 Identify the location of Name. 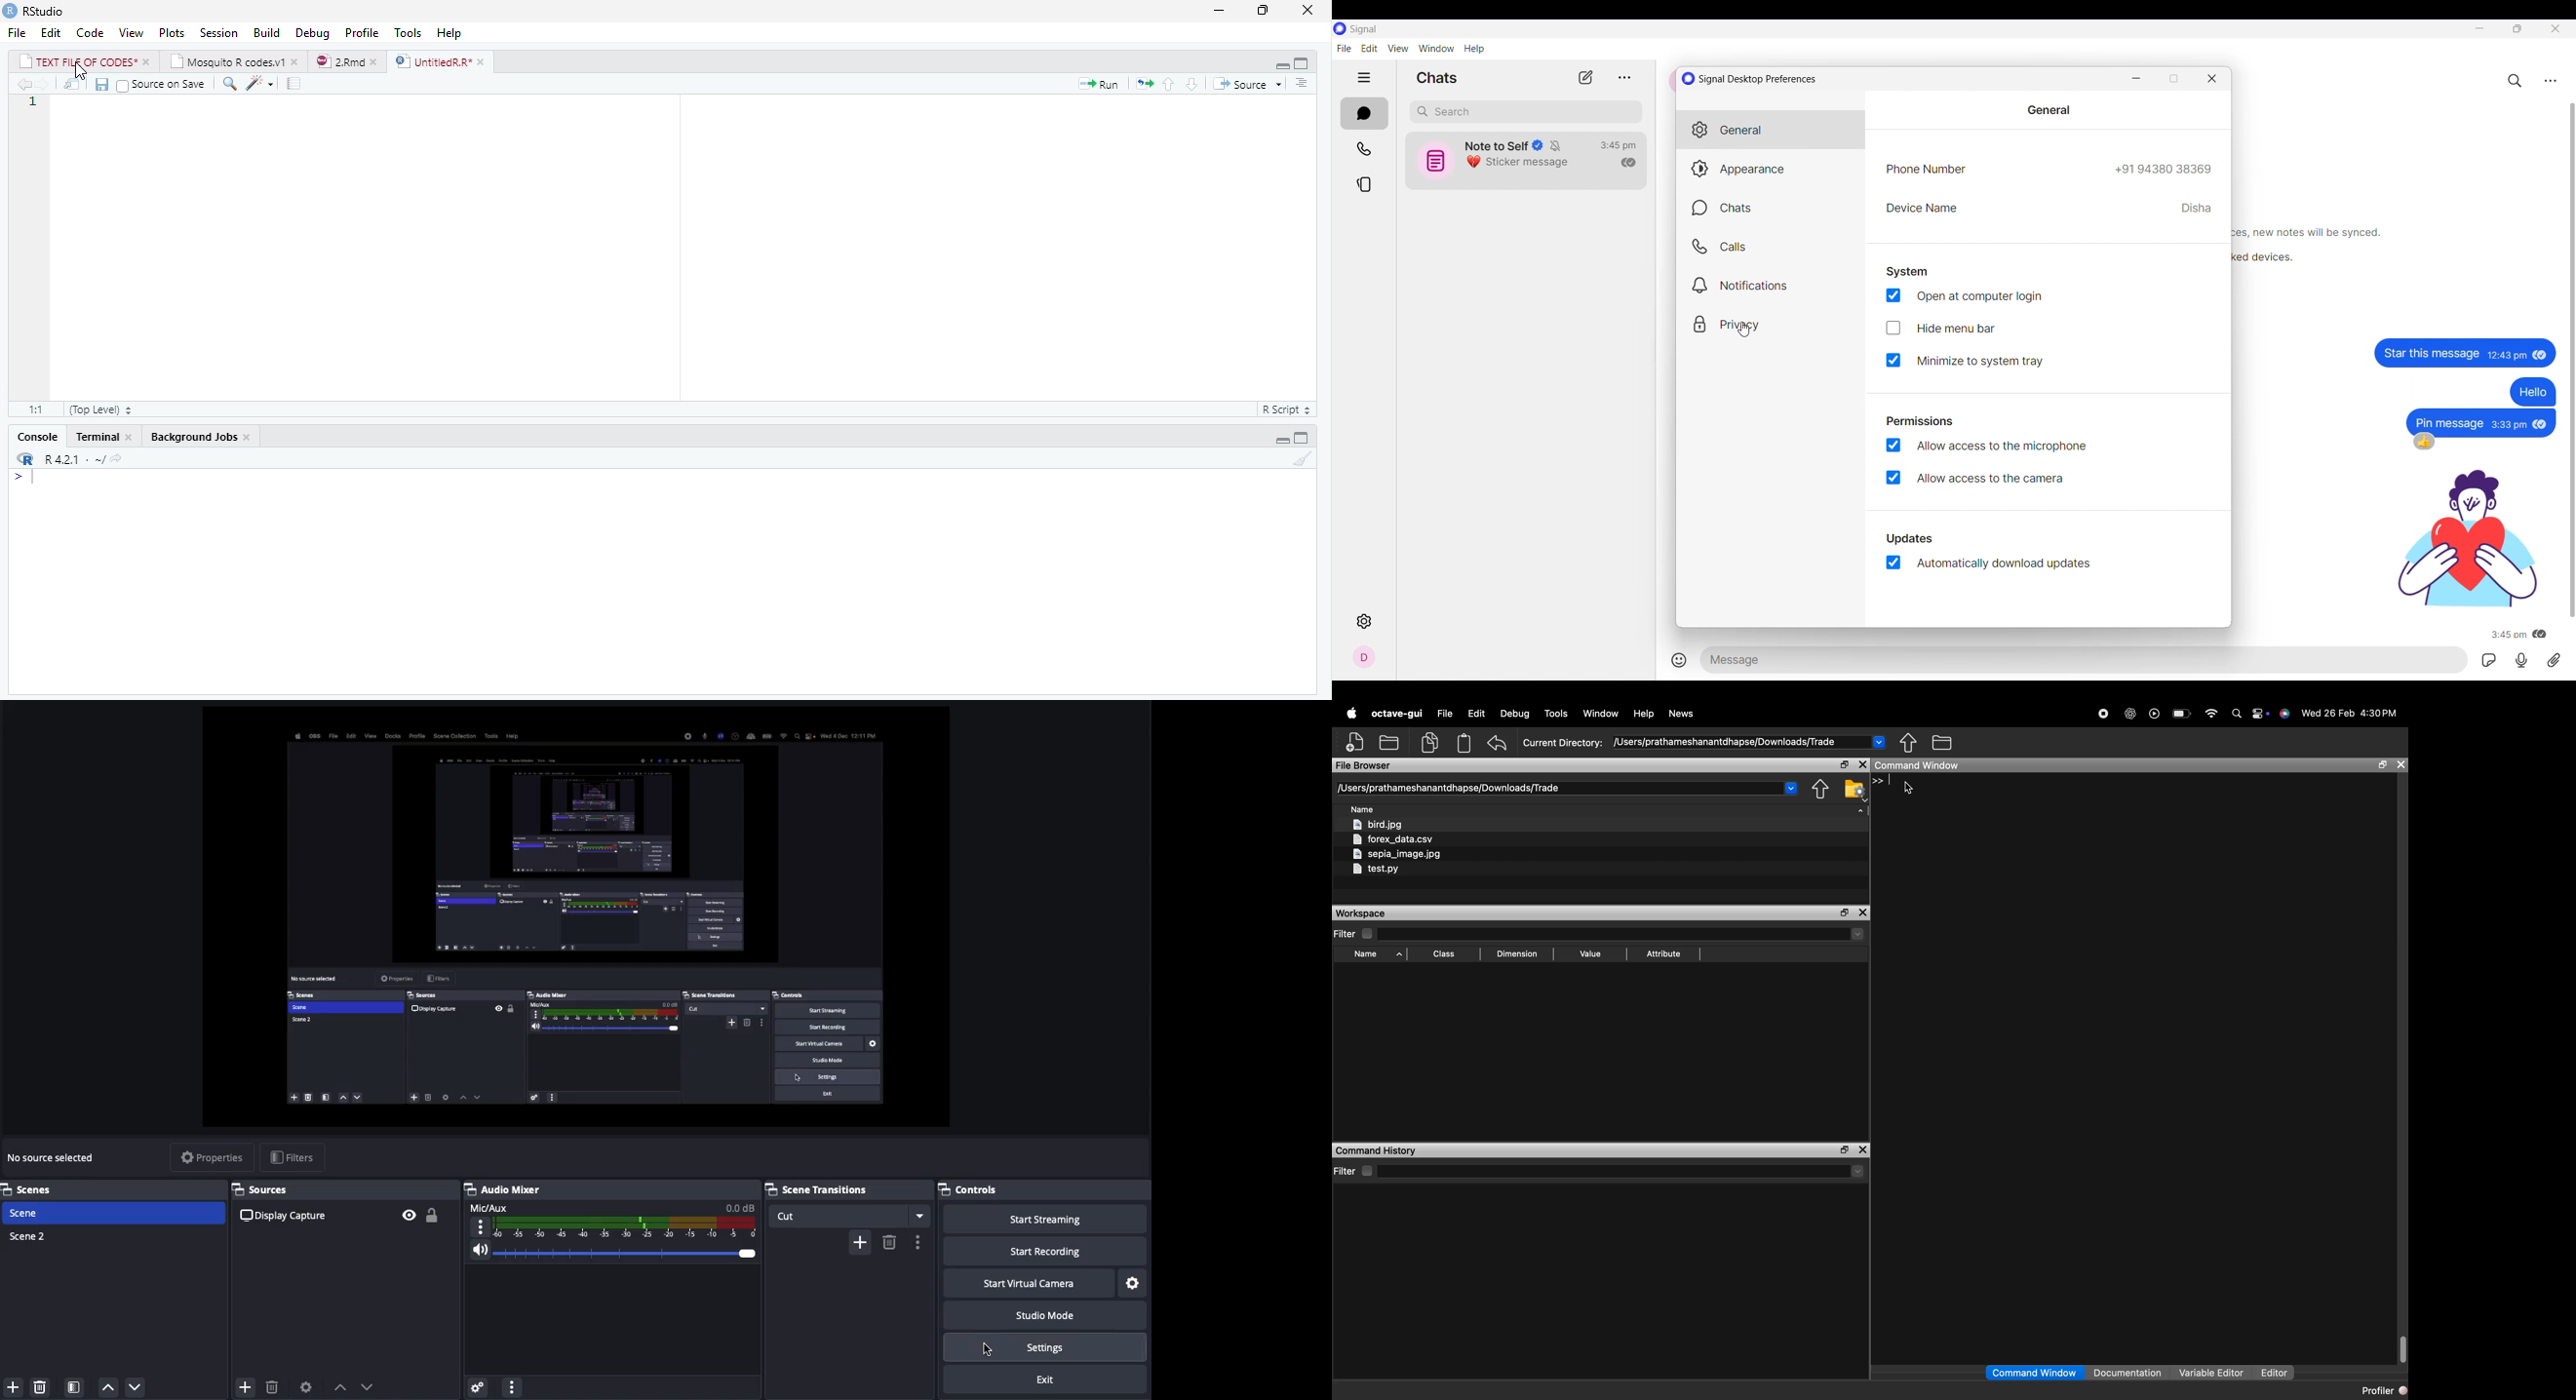
(1362, 808).